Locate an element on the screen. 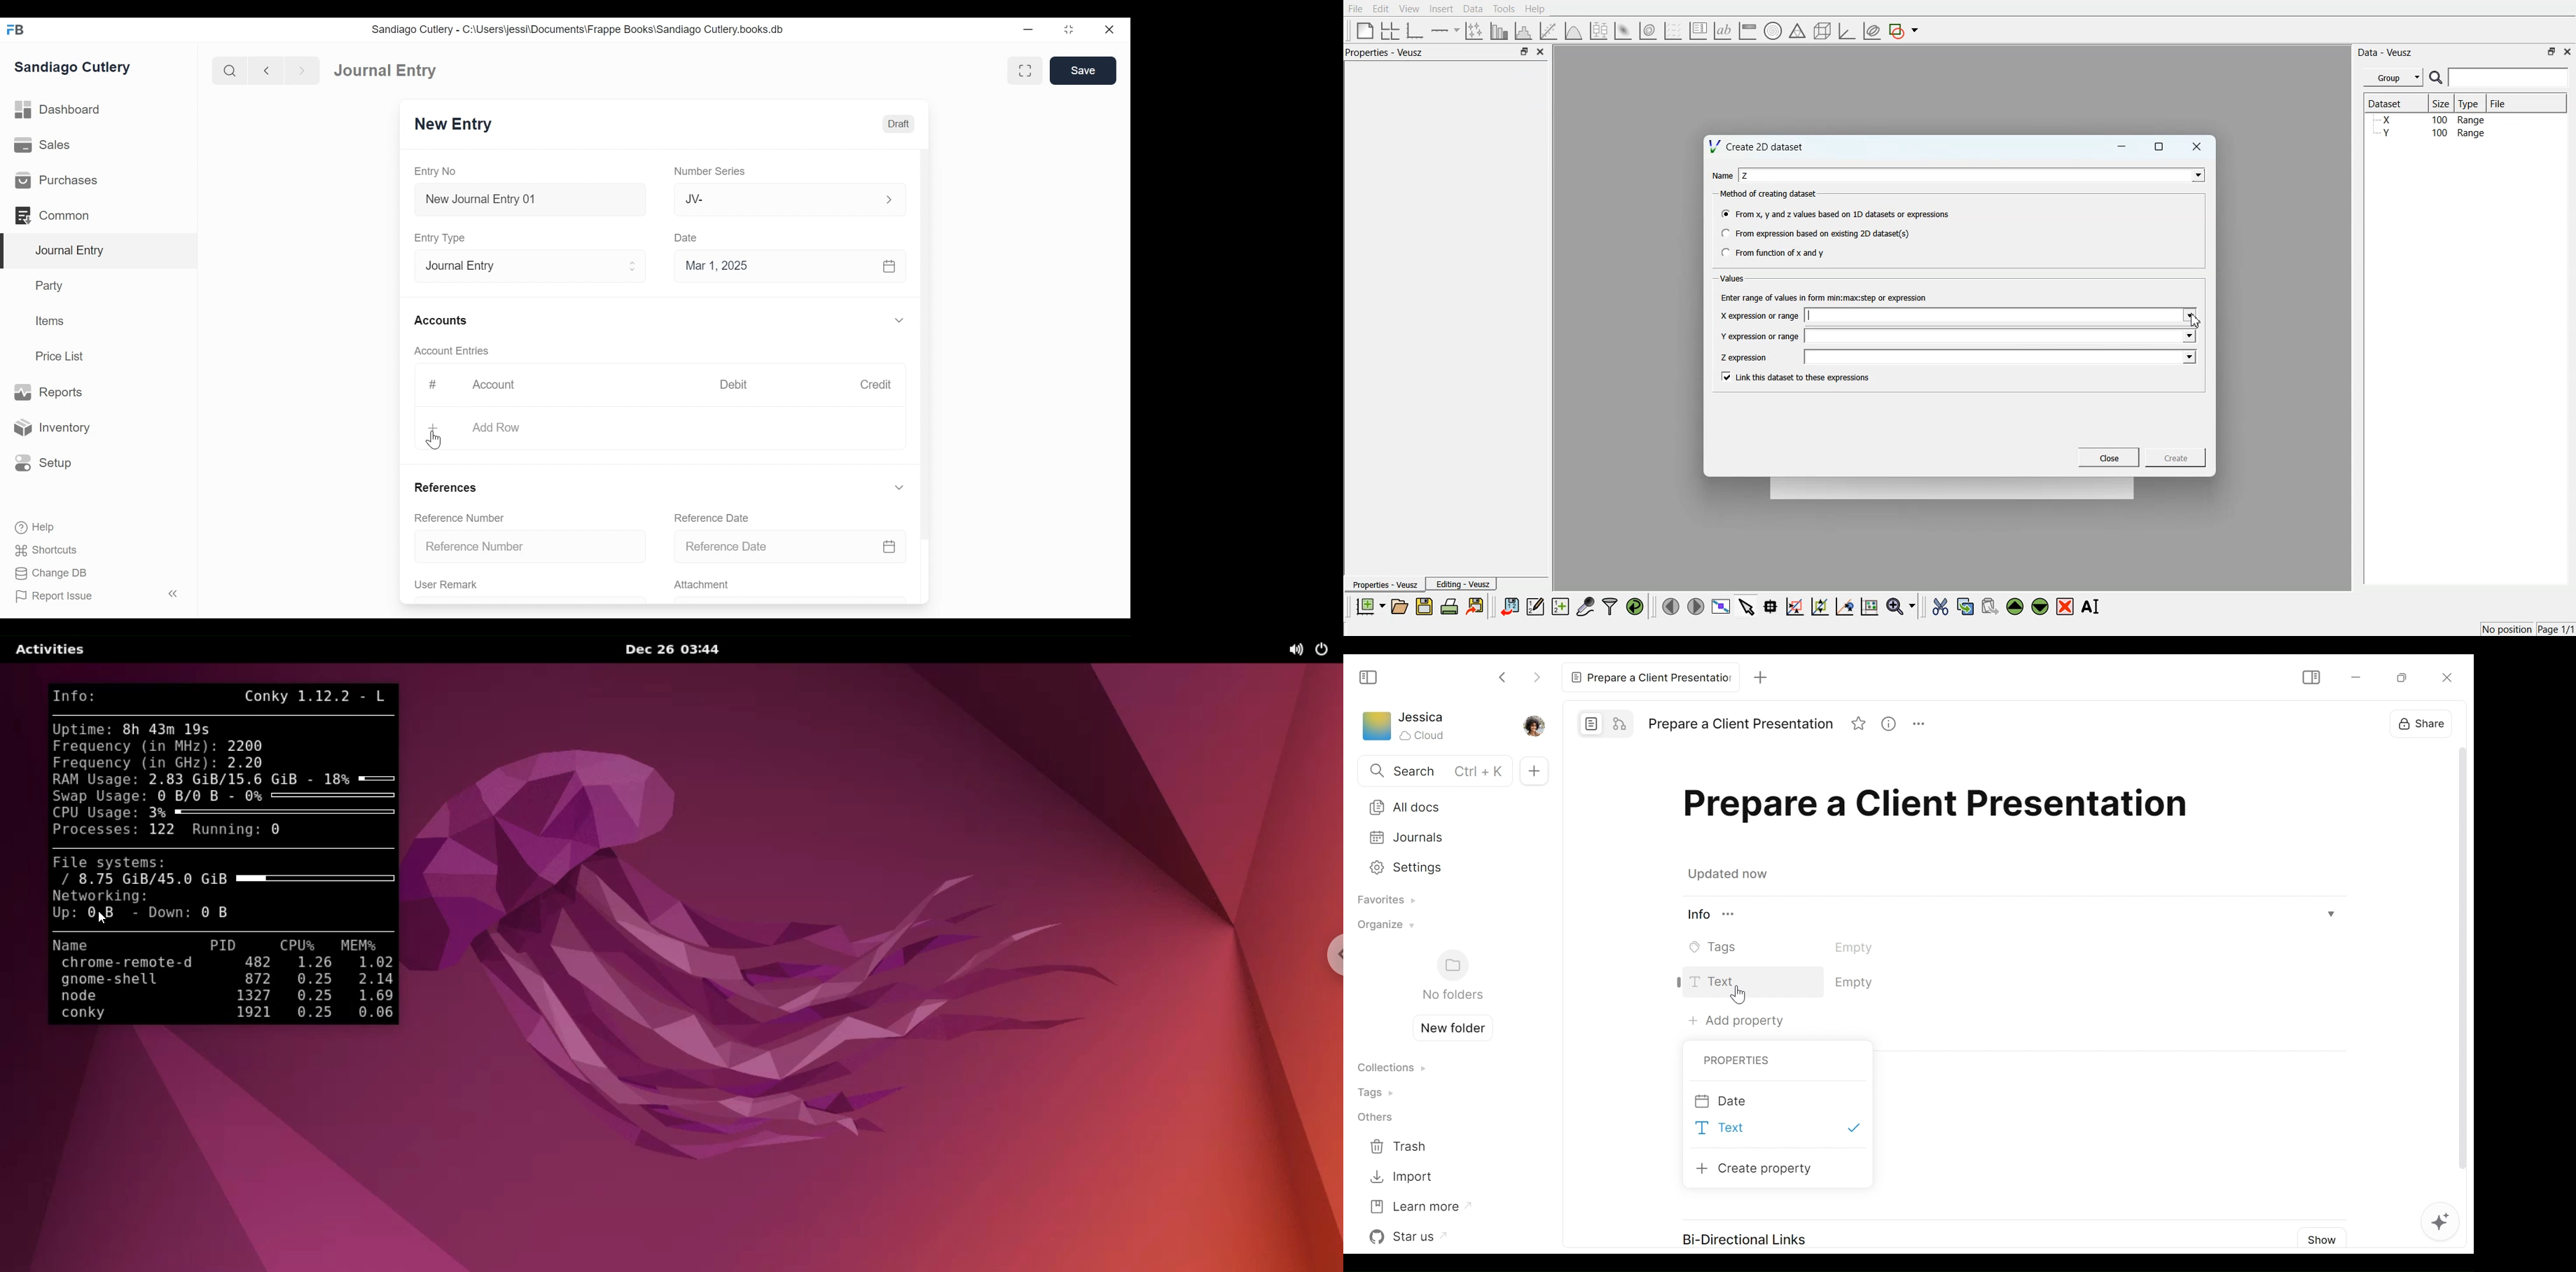 This screenshot has height=1288, width=2576. Plot points with lines is located at coordinates (1475, 31).